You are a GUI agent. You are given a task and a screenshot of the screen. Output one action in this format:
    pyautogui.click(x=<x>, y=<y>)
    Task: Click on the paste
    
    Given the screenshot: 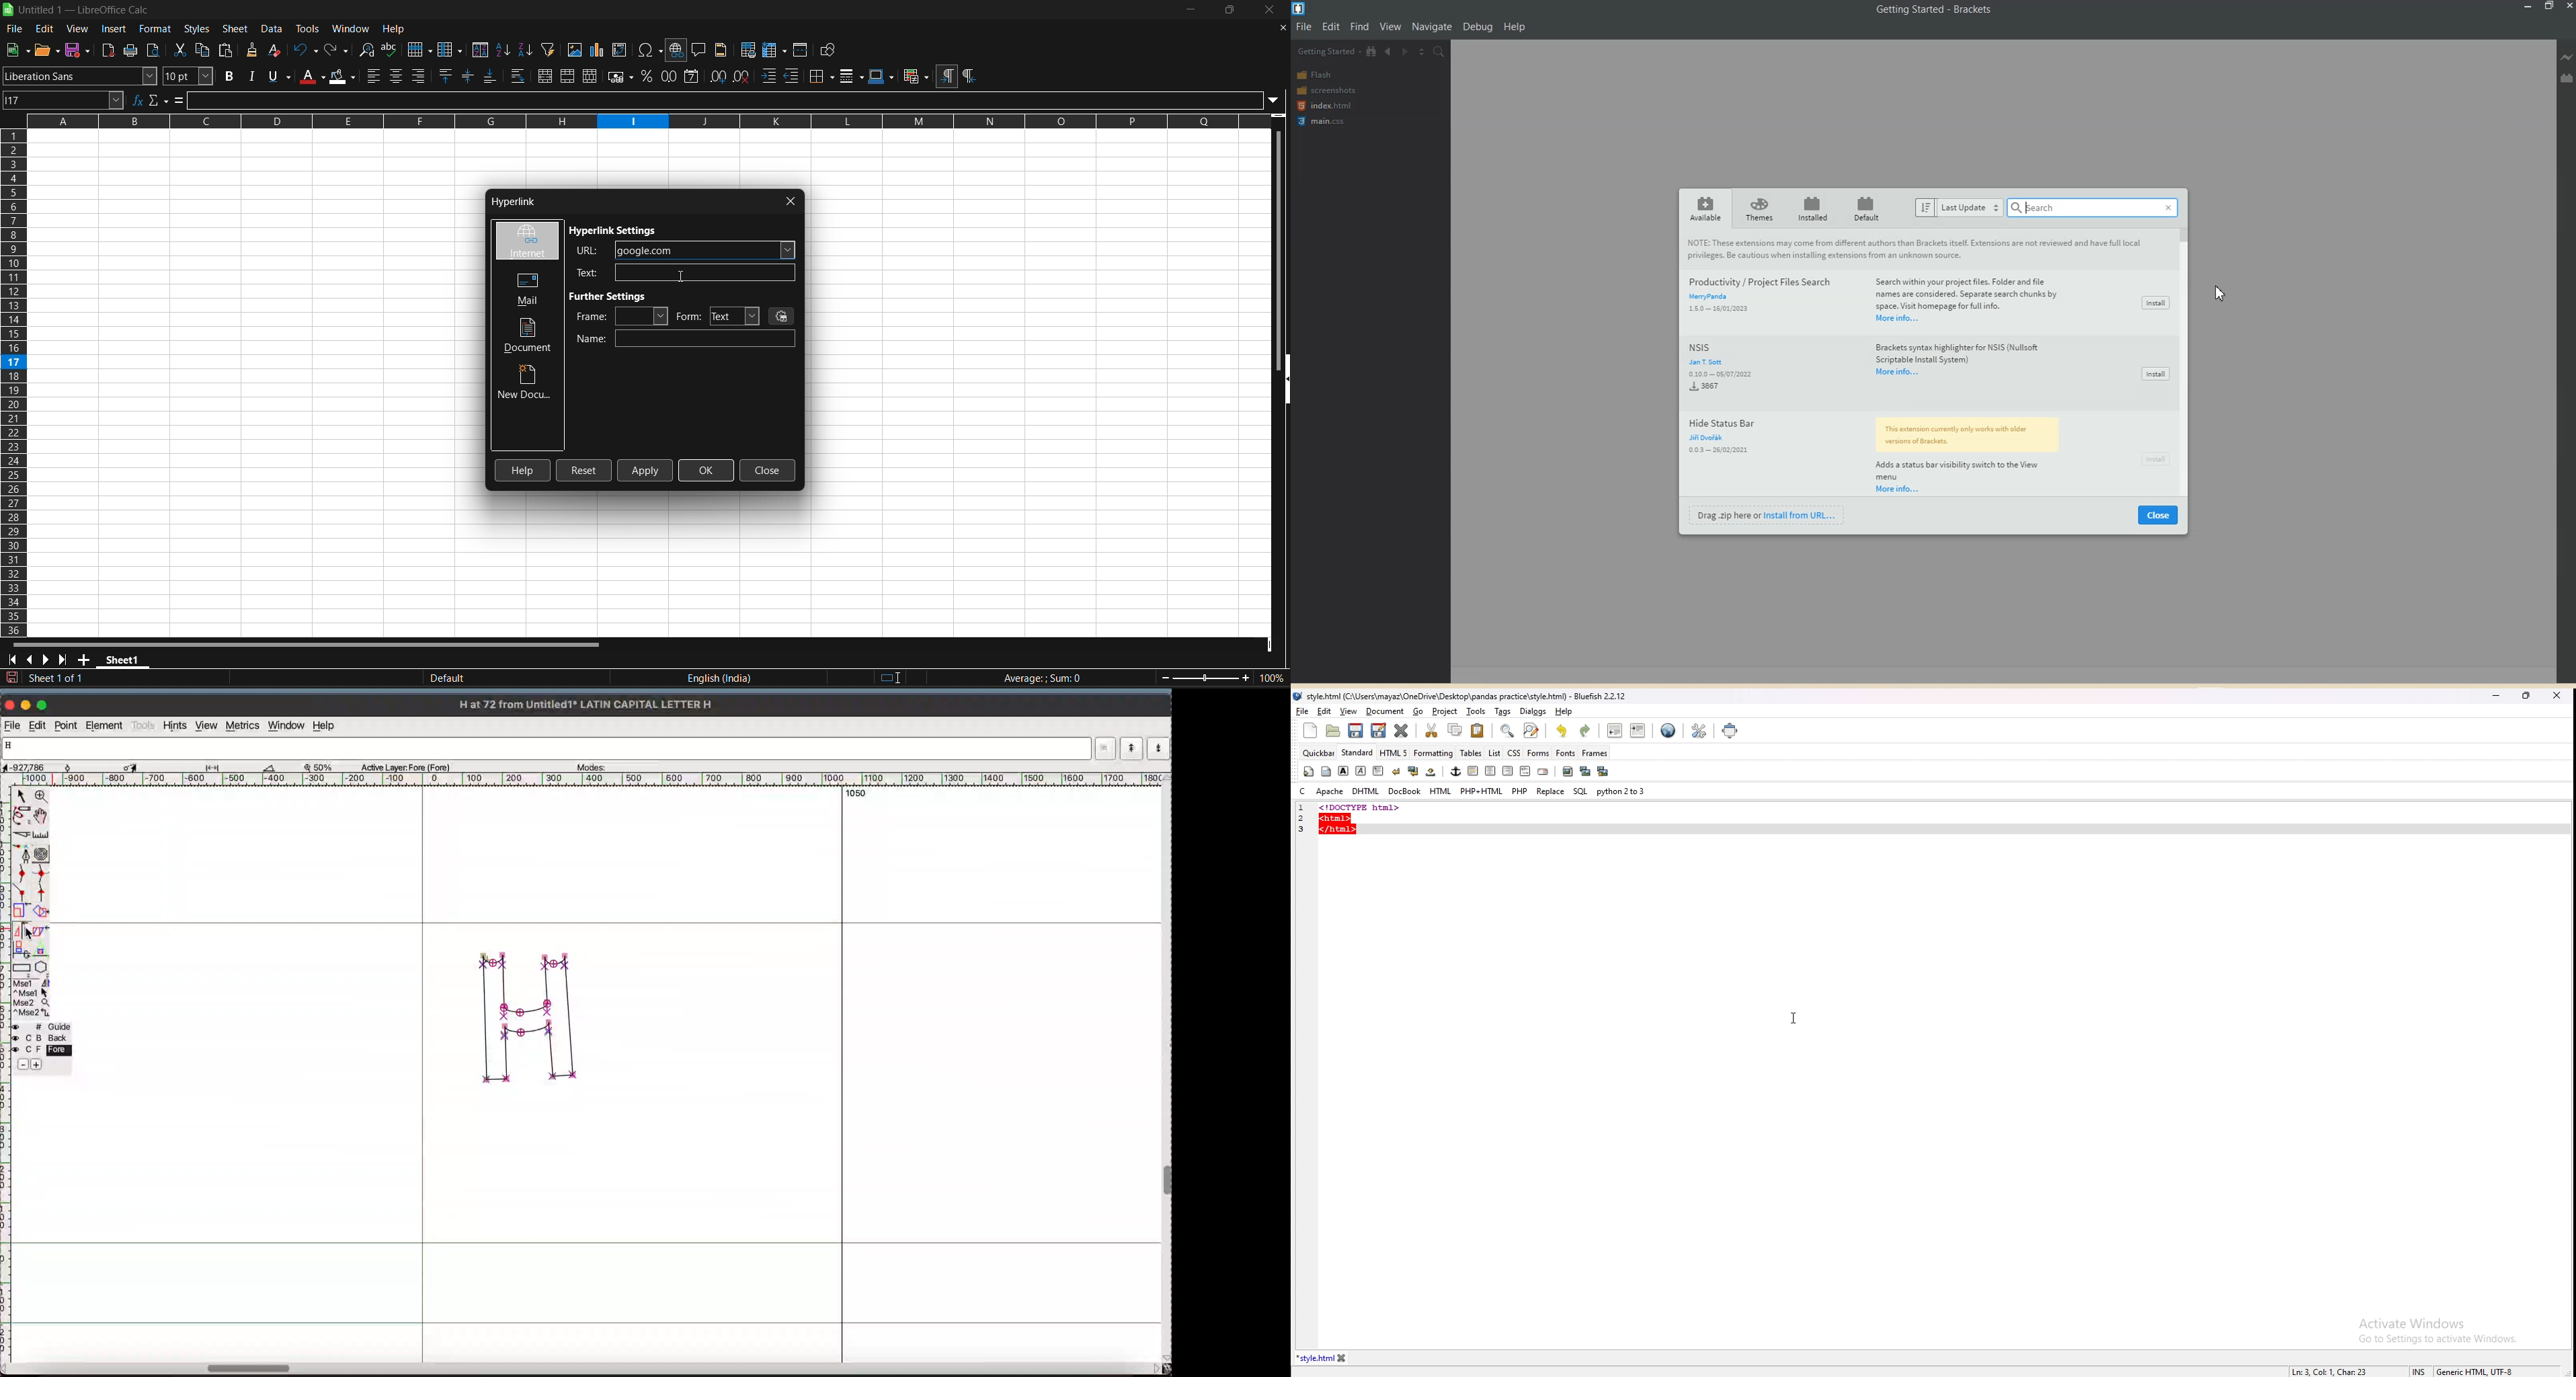 What is the action you would take?
    pyautogui.click(x=1478, y=730)
    